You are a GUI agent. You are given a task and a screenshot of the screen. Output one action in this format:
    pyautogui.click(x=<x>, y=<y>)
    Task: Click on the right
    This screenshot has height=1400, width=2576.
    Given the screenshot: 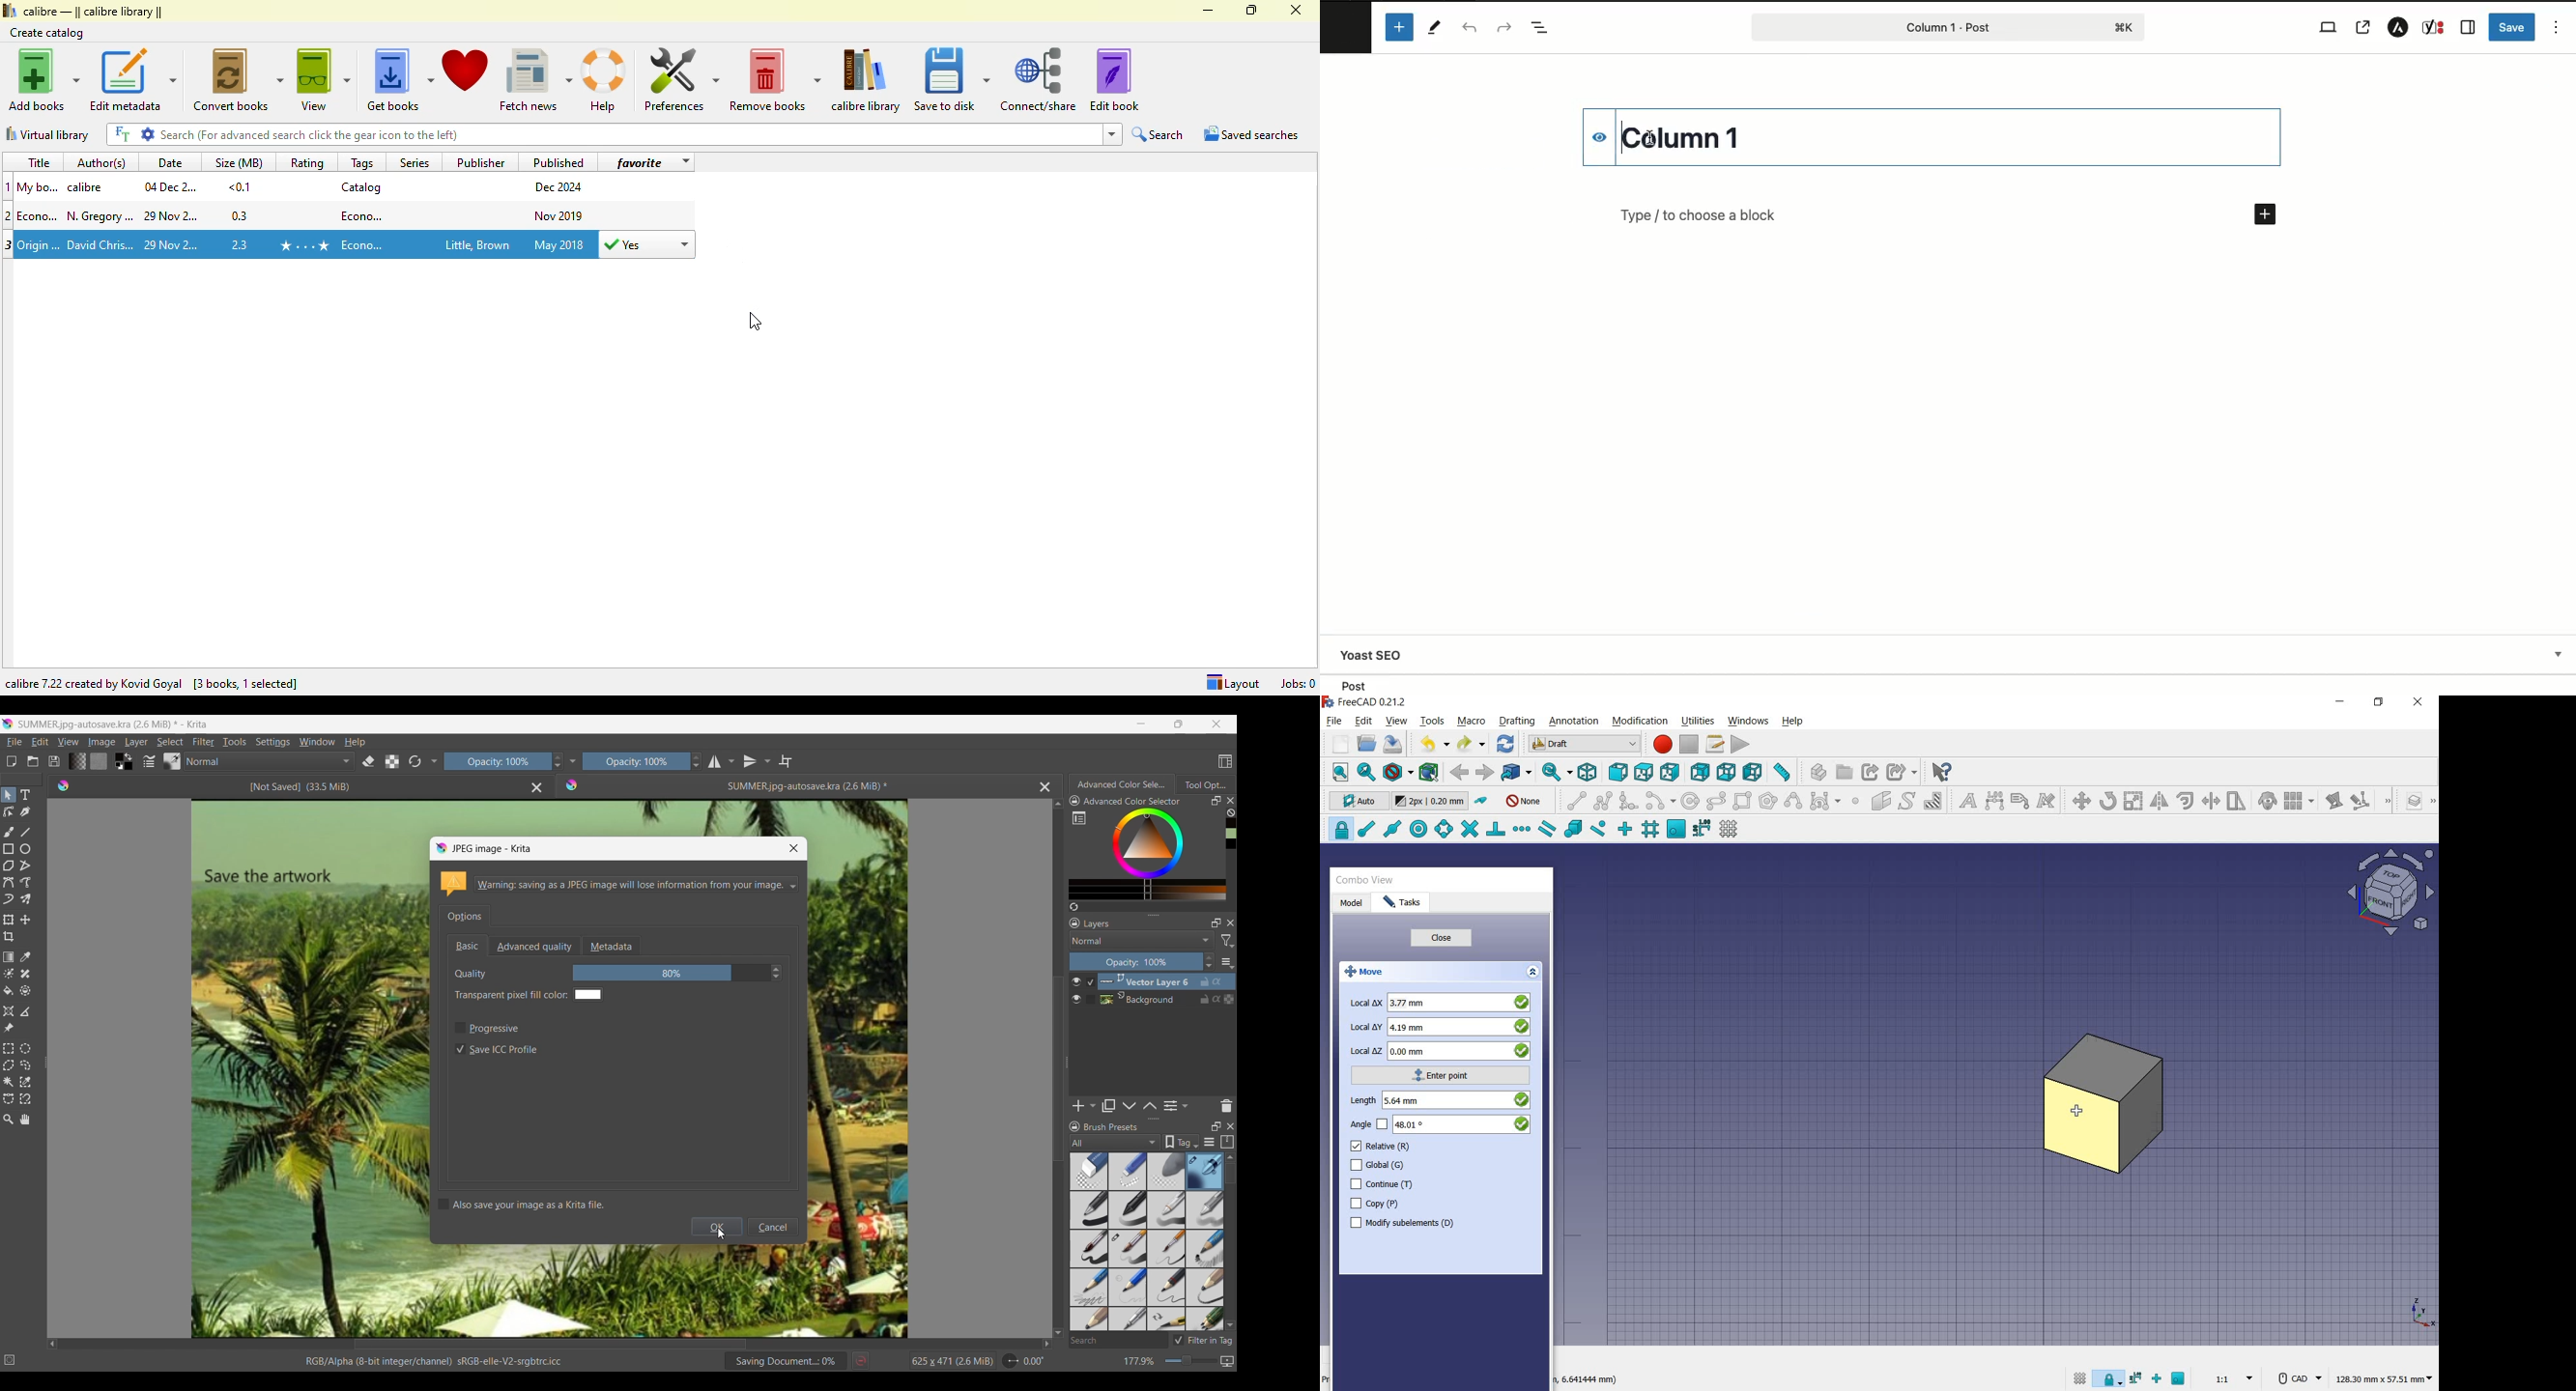 What is the action you would take?
    pyautogui.click(x=1670, y=771)
    